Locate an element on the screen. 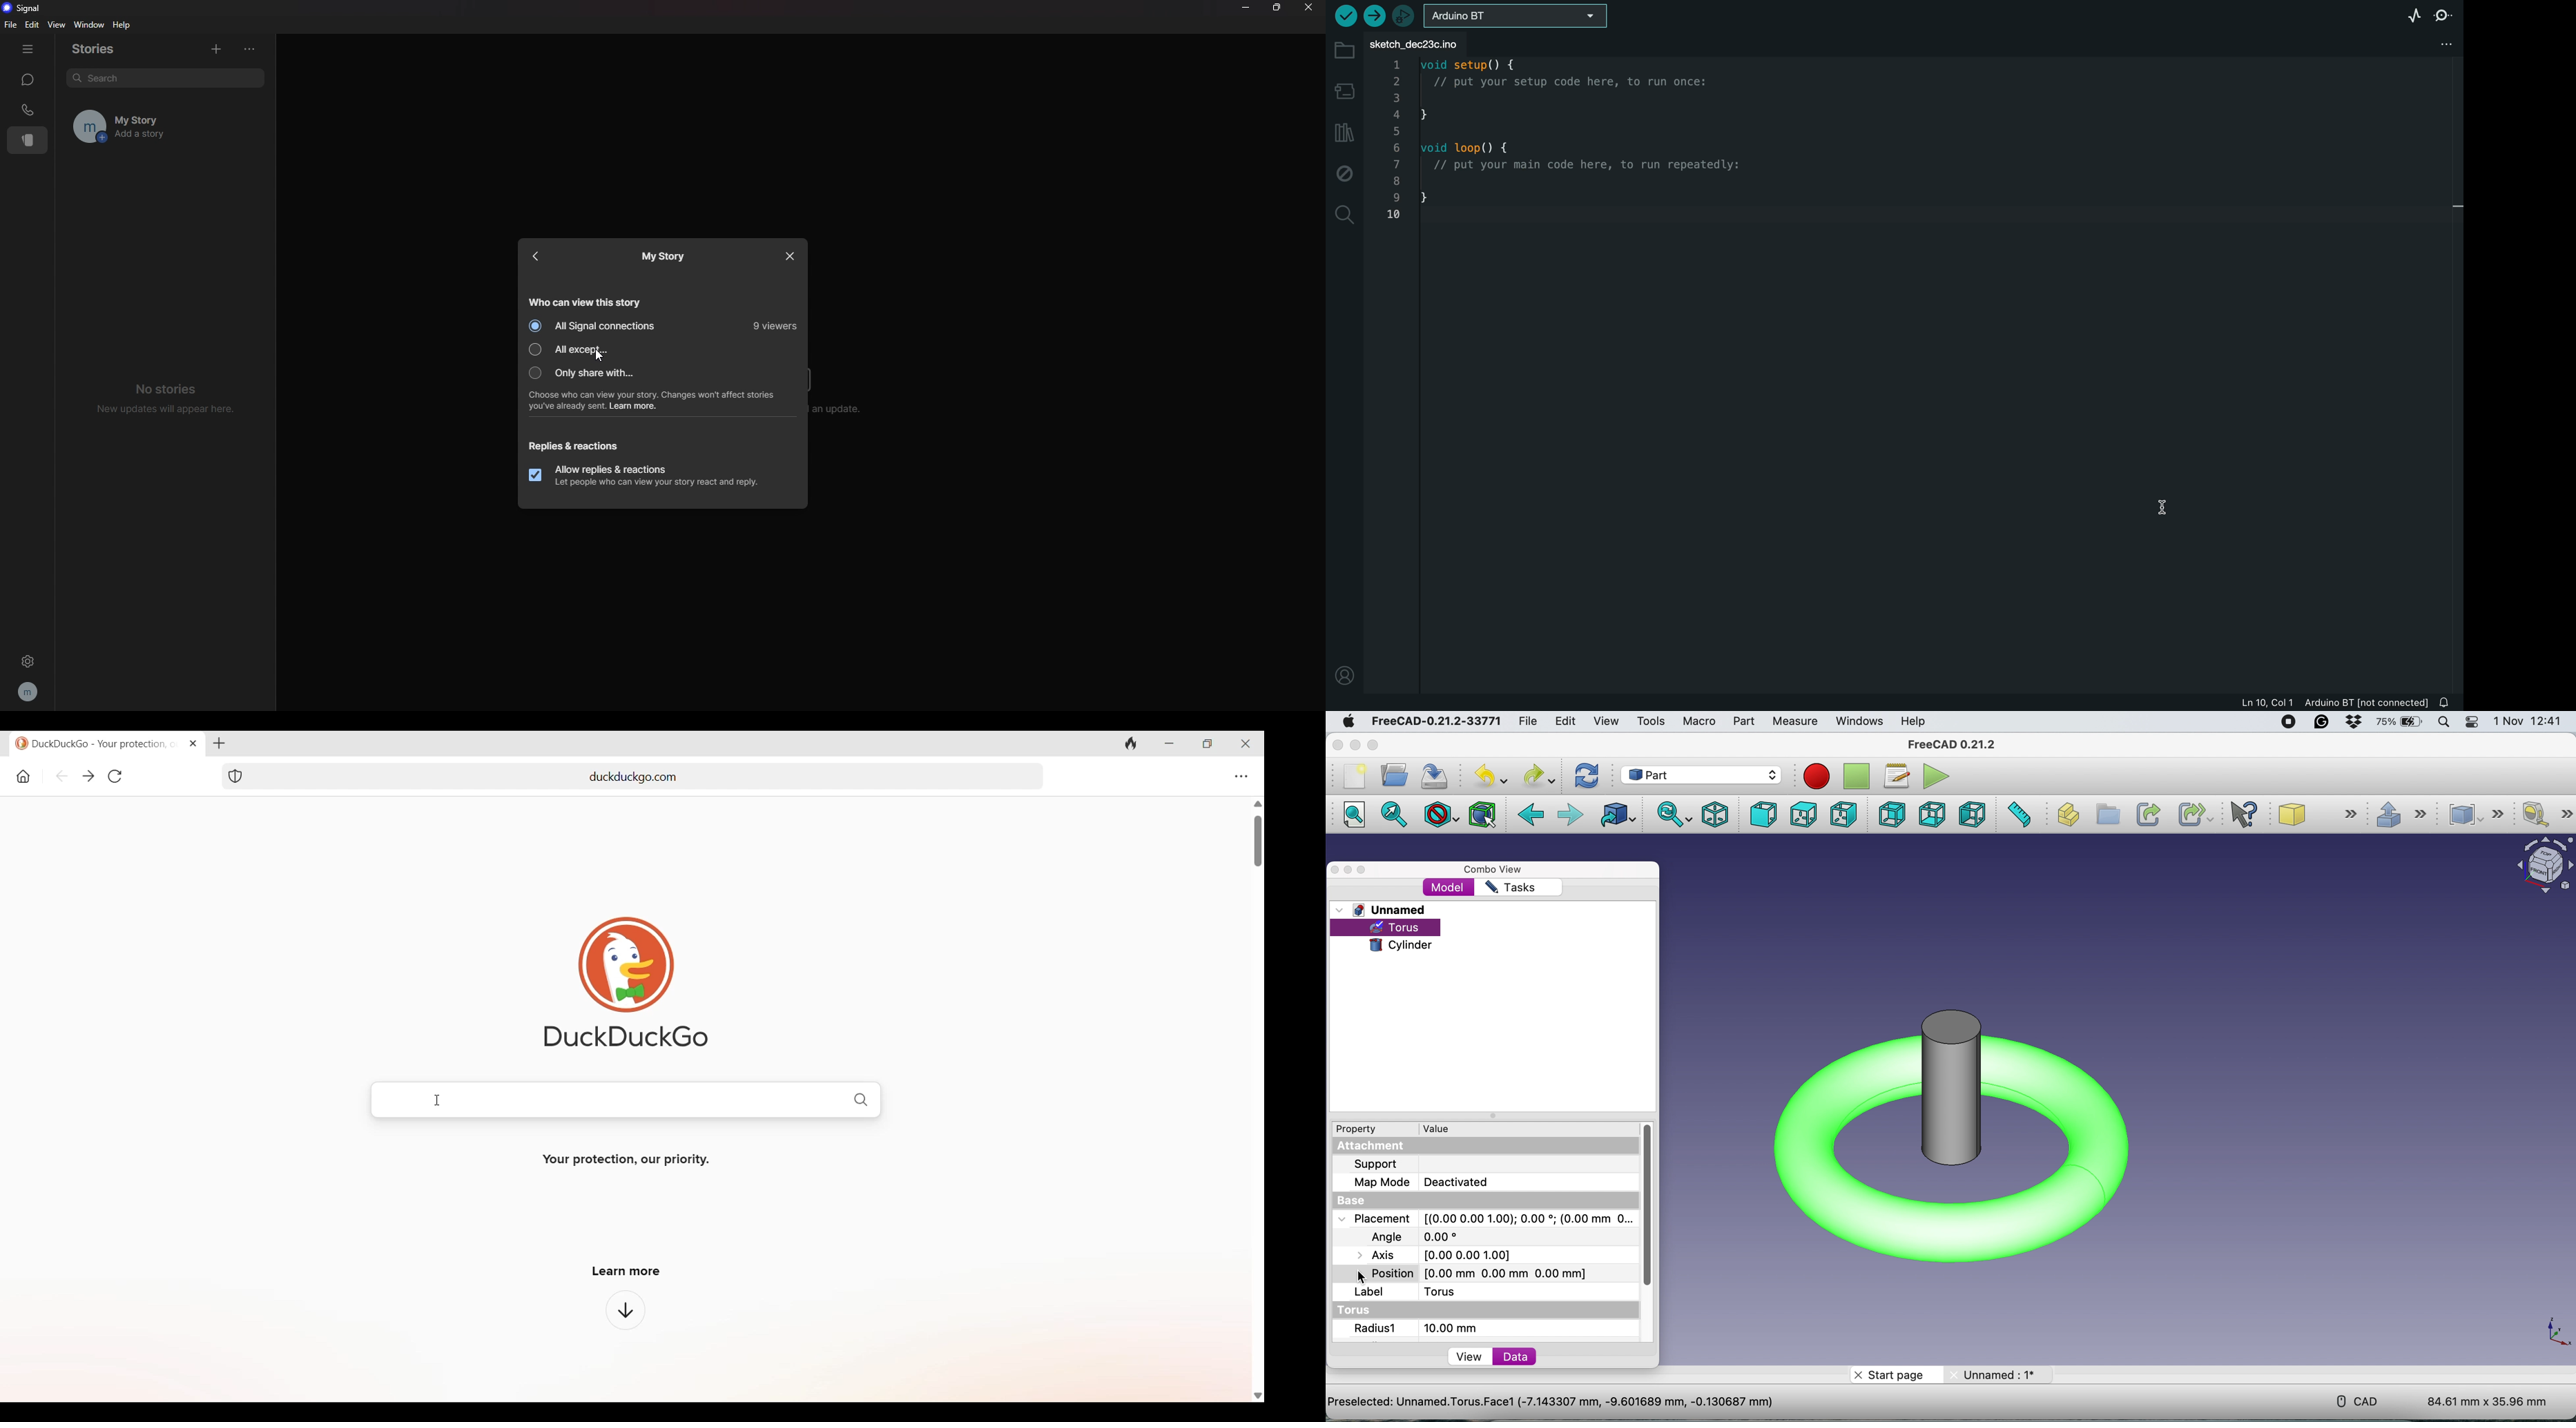  torus is located at coordinates (1402, 928).